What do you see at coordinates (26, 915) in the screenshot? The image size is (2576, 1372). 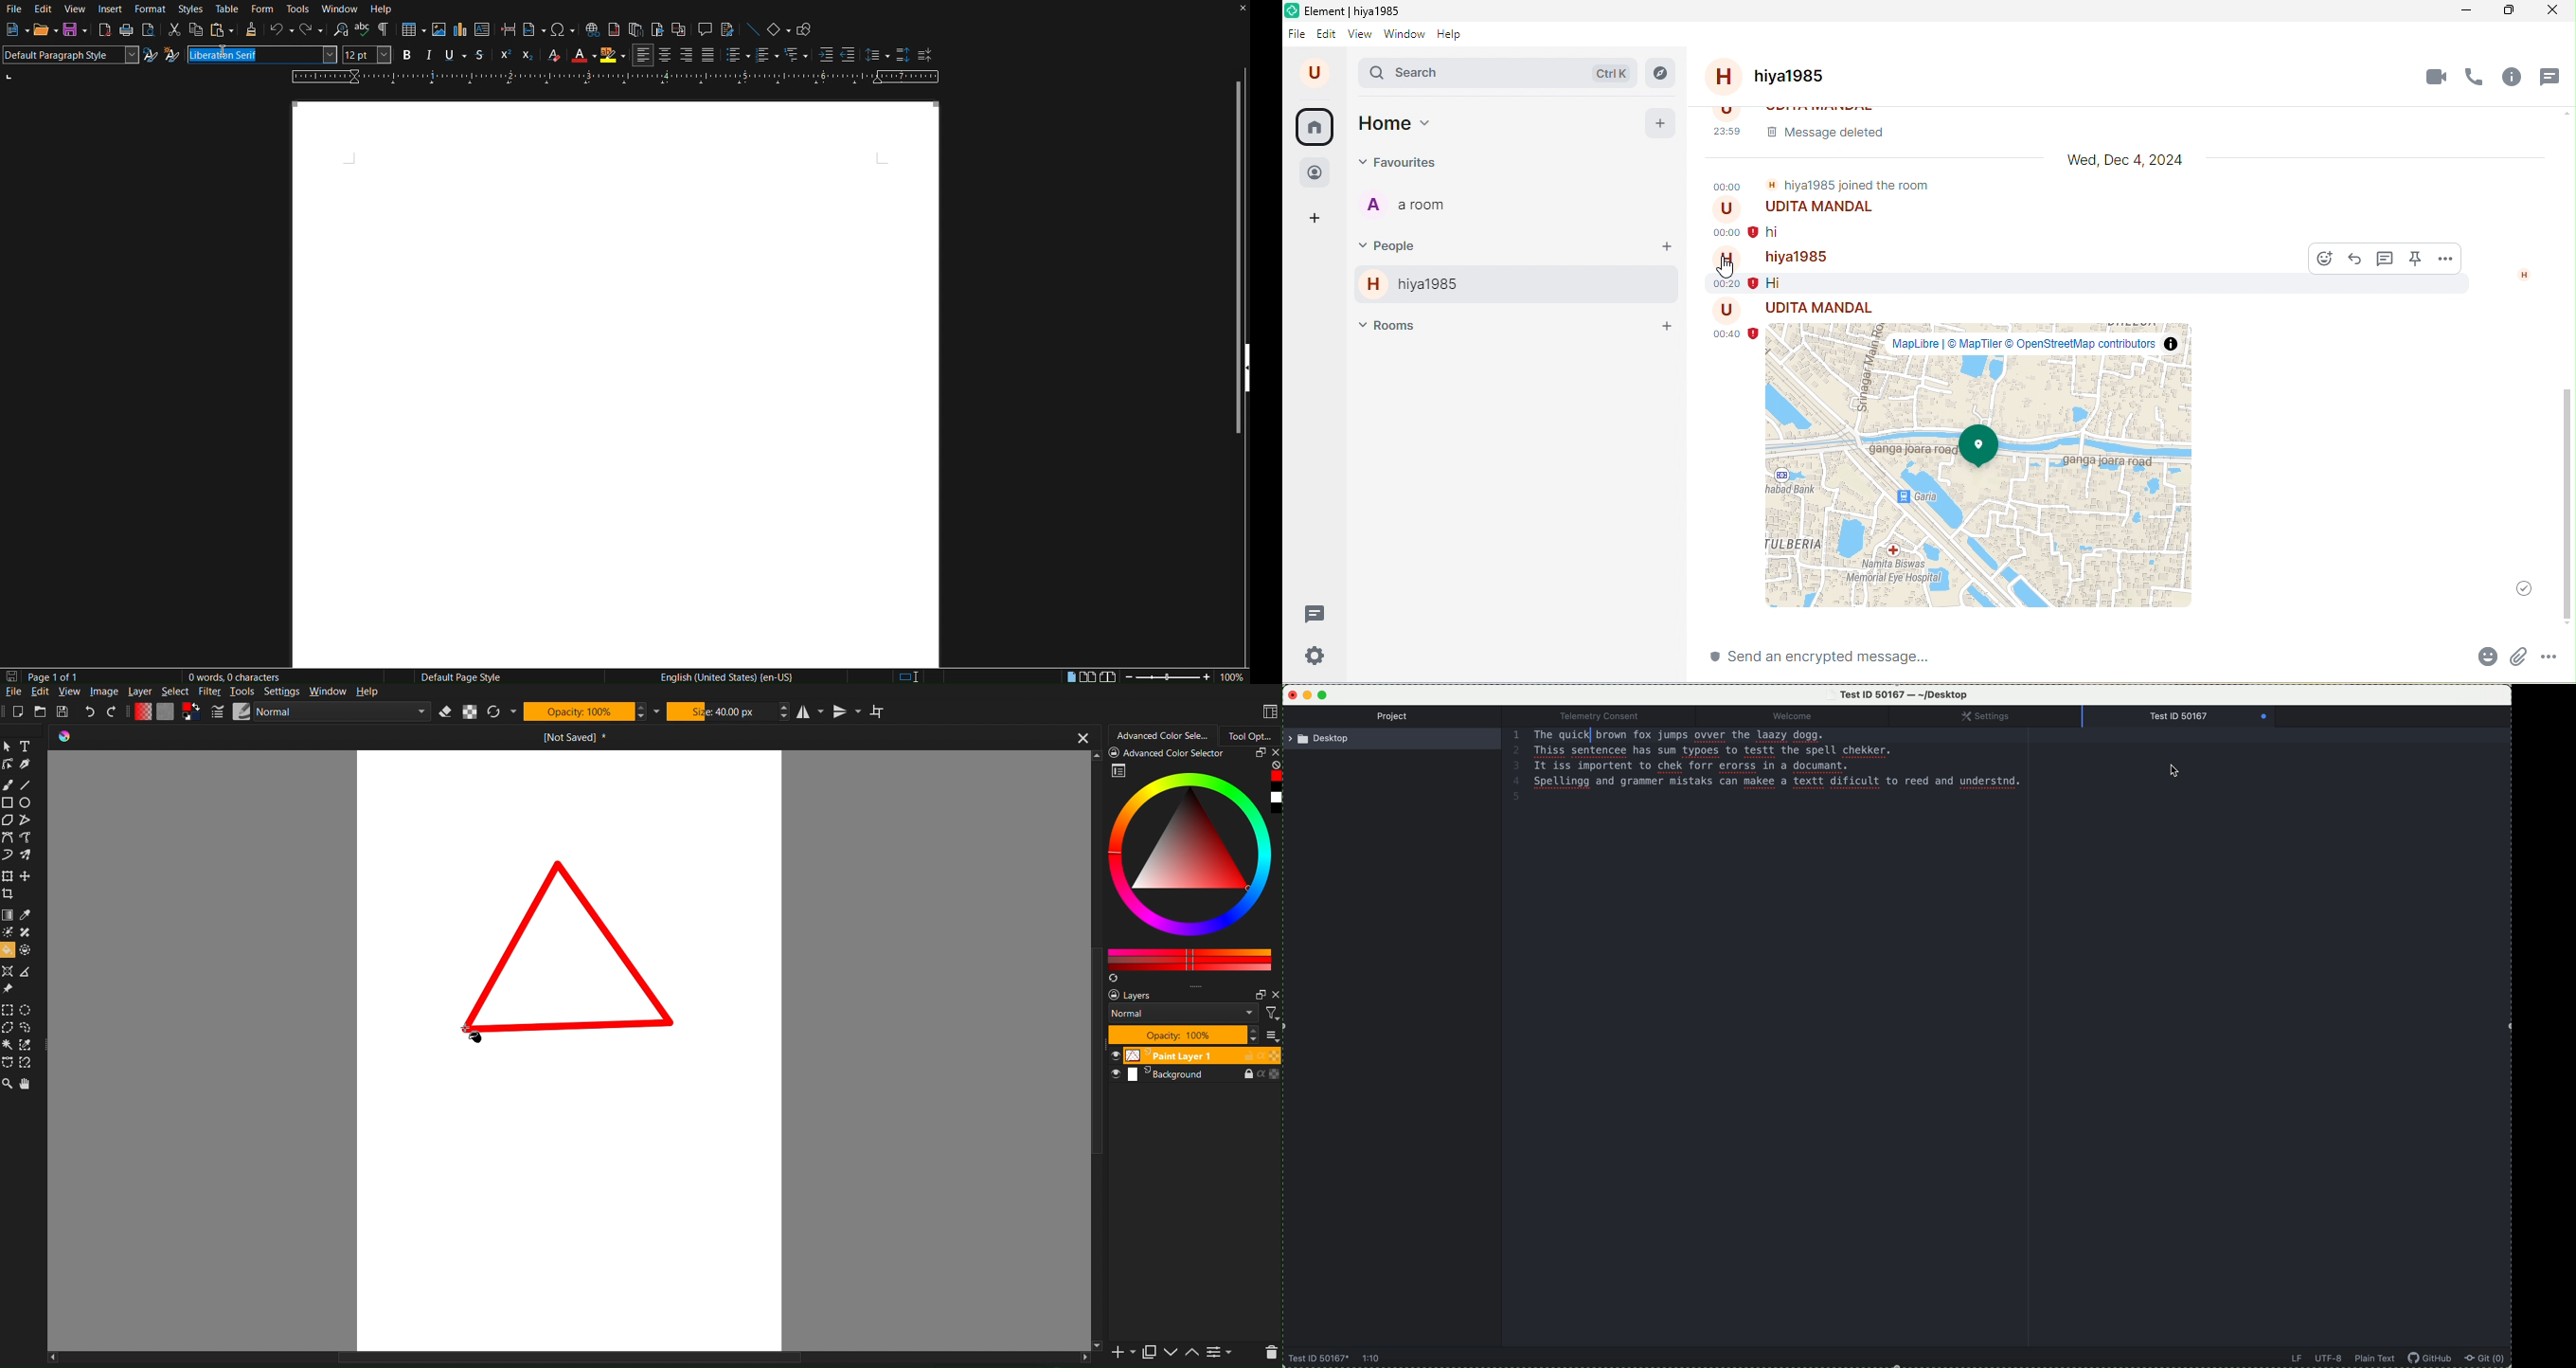 I see `sample a color from the image or current layer` at bounding box center [26, 915].